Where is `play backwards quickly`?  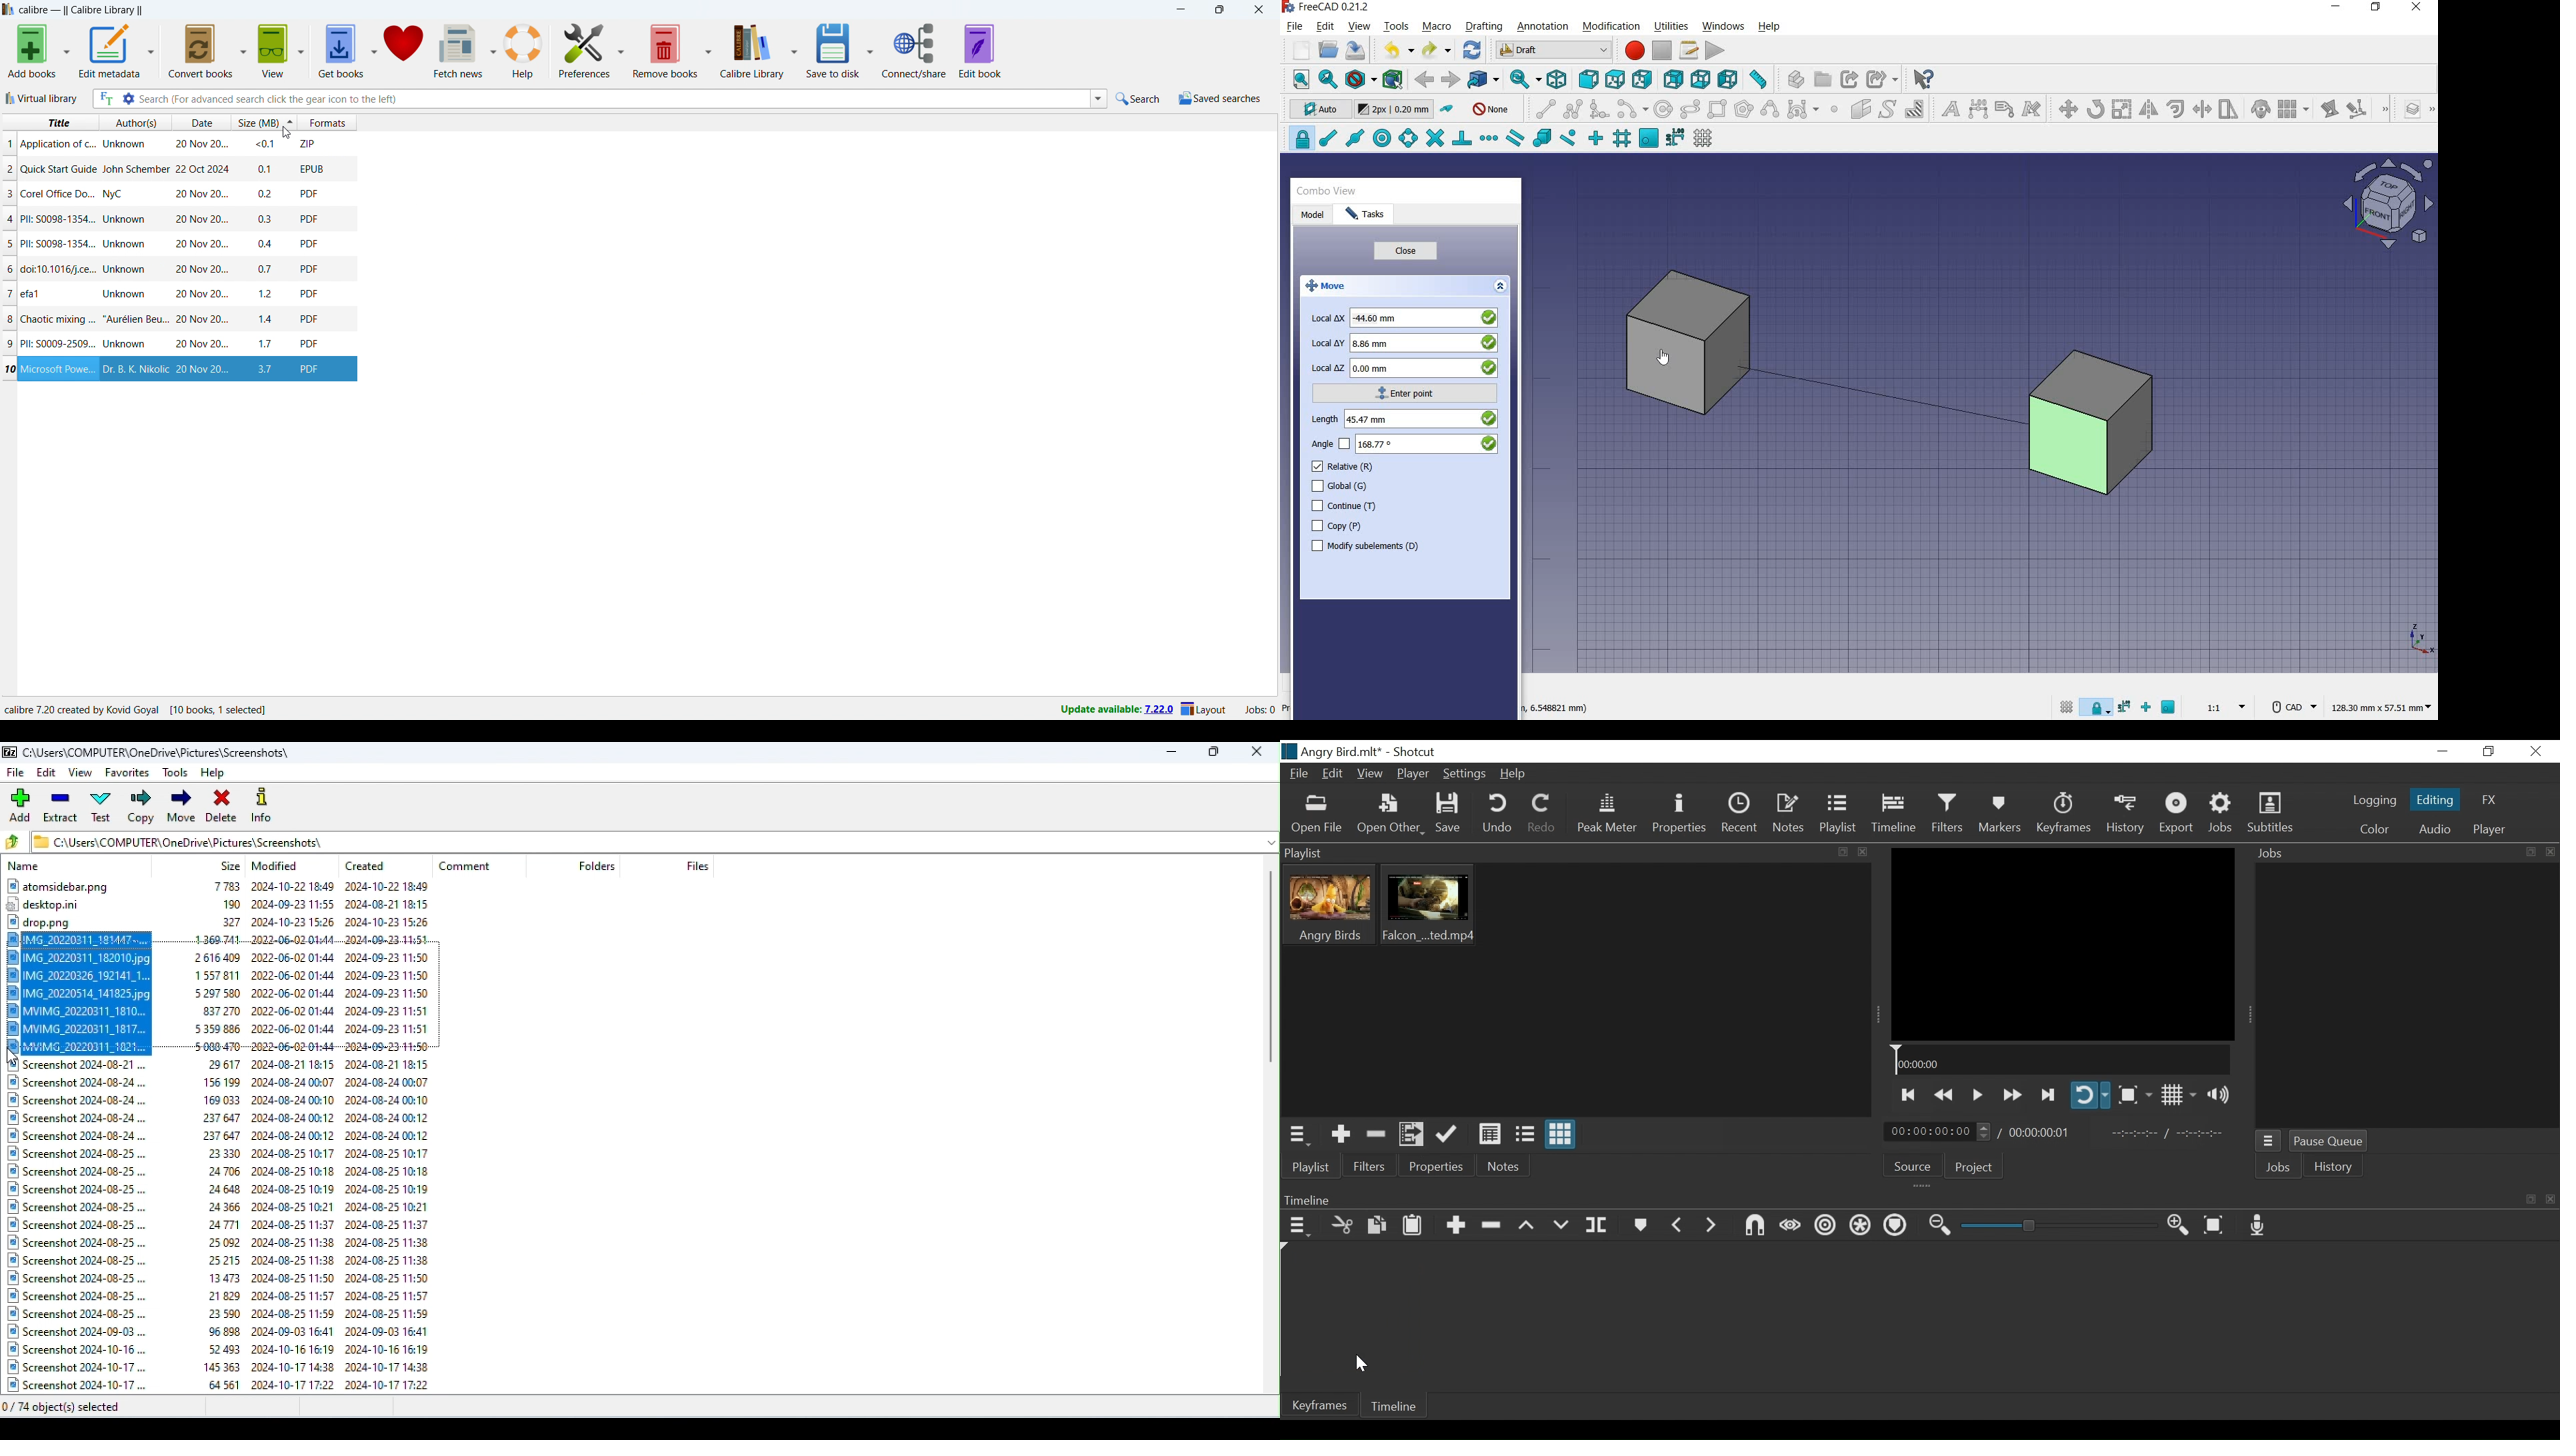
play backwards quickly is located at coordinates (1945, 1094).